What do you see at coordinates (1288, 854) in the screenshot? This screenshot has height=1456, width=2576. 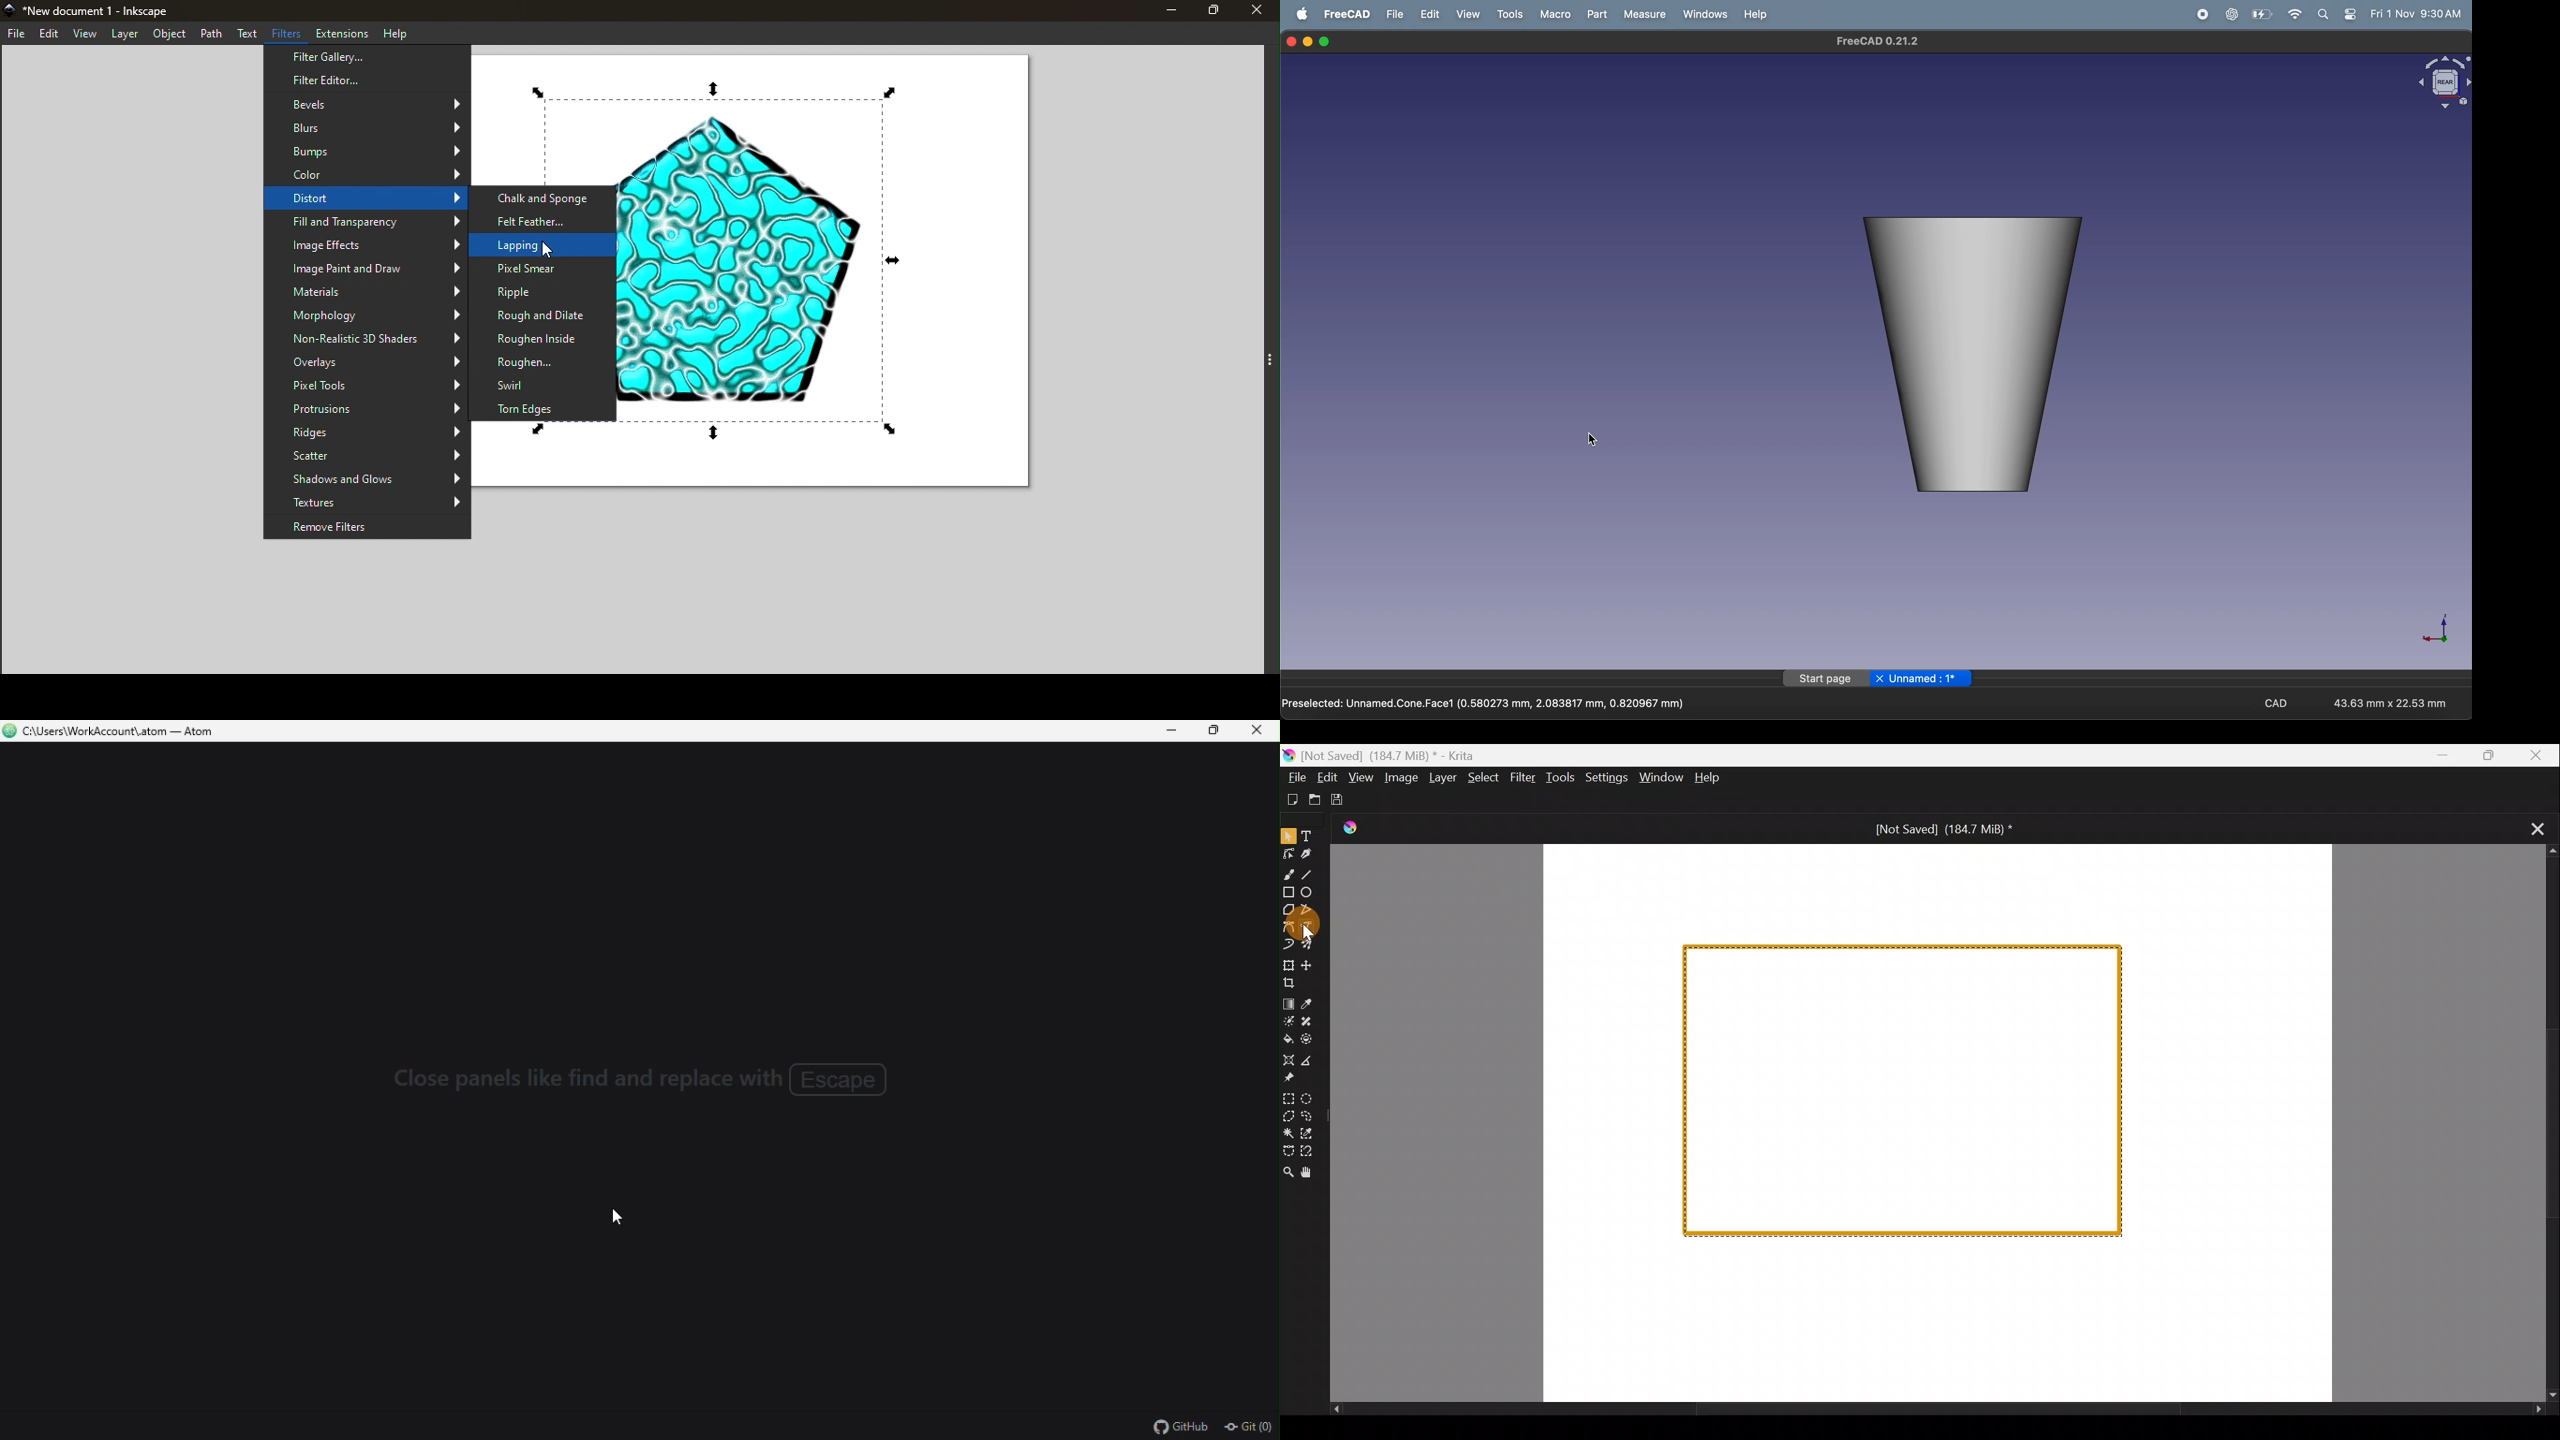 I see `Edit shapes tool` at bounding box center [1288, 854].